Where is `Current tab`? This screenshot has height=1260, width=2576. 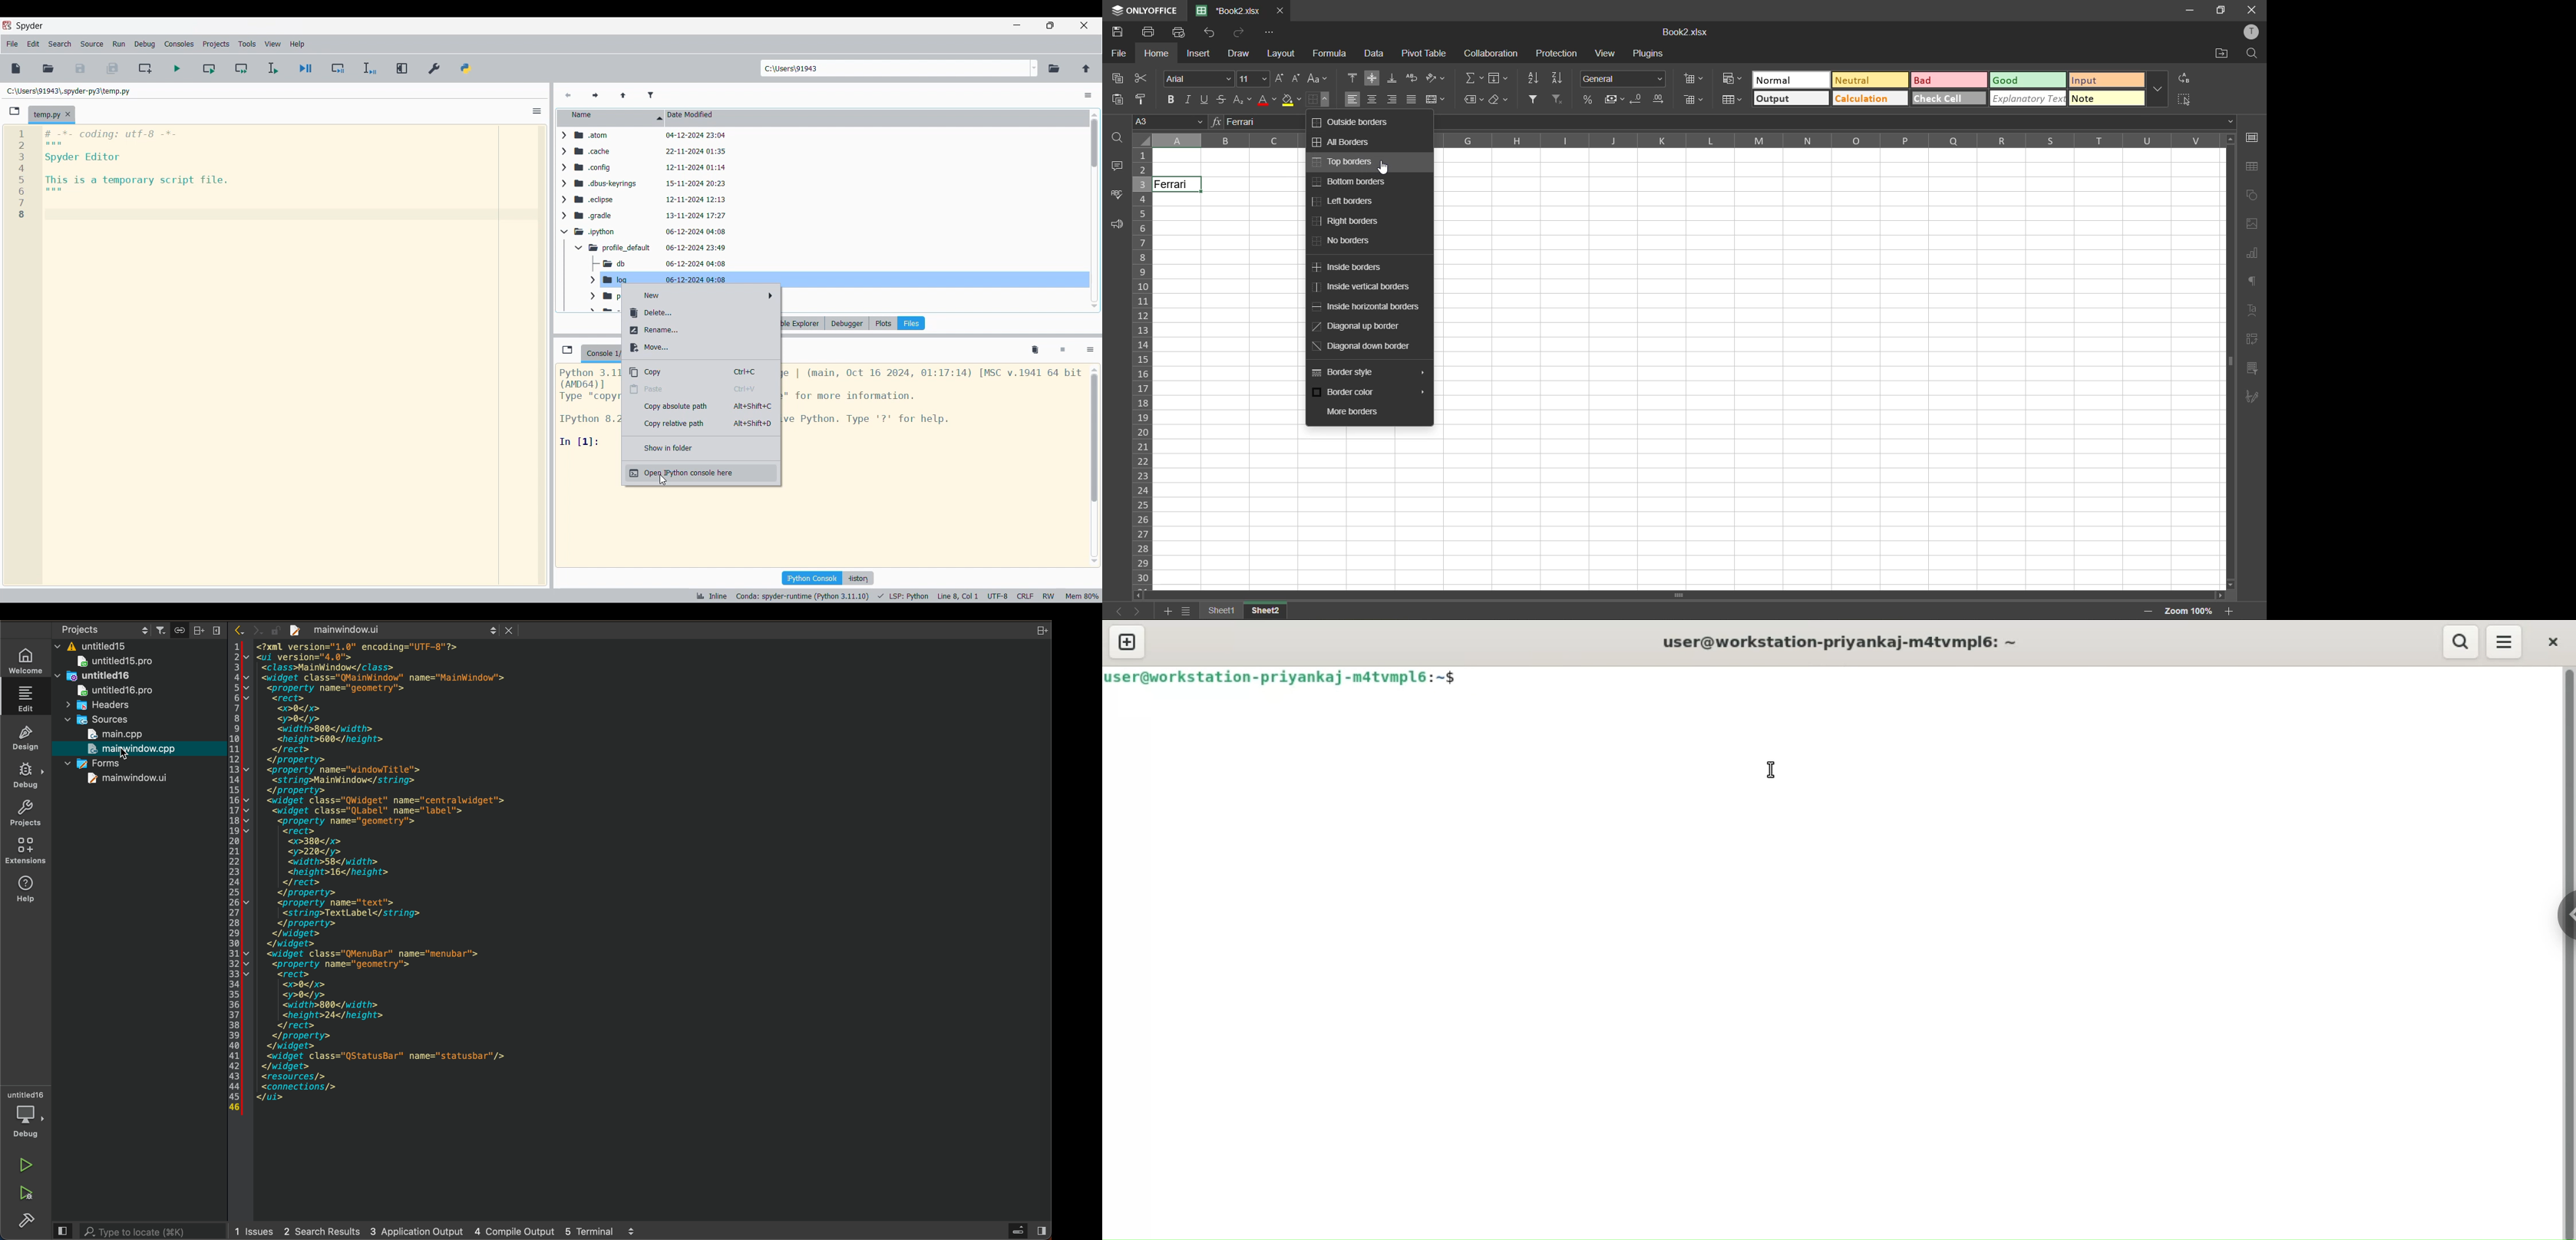
Current tab is located at coordinates (600, 354).